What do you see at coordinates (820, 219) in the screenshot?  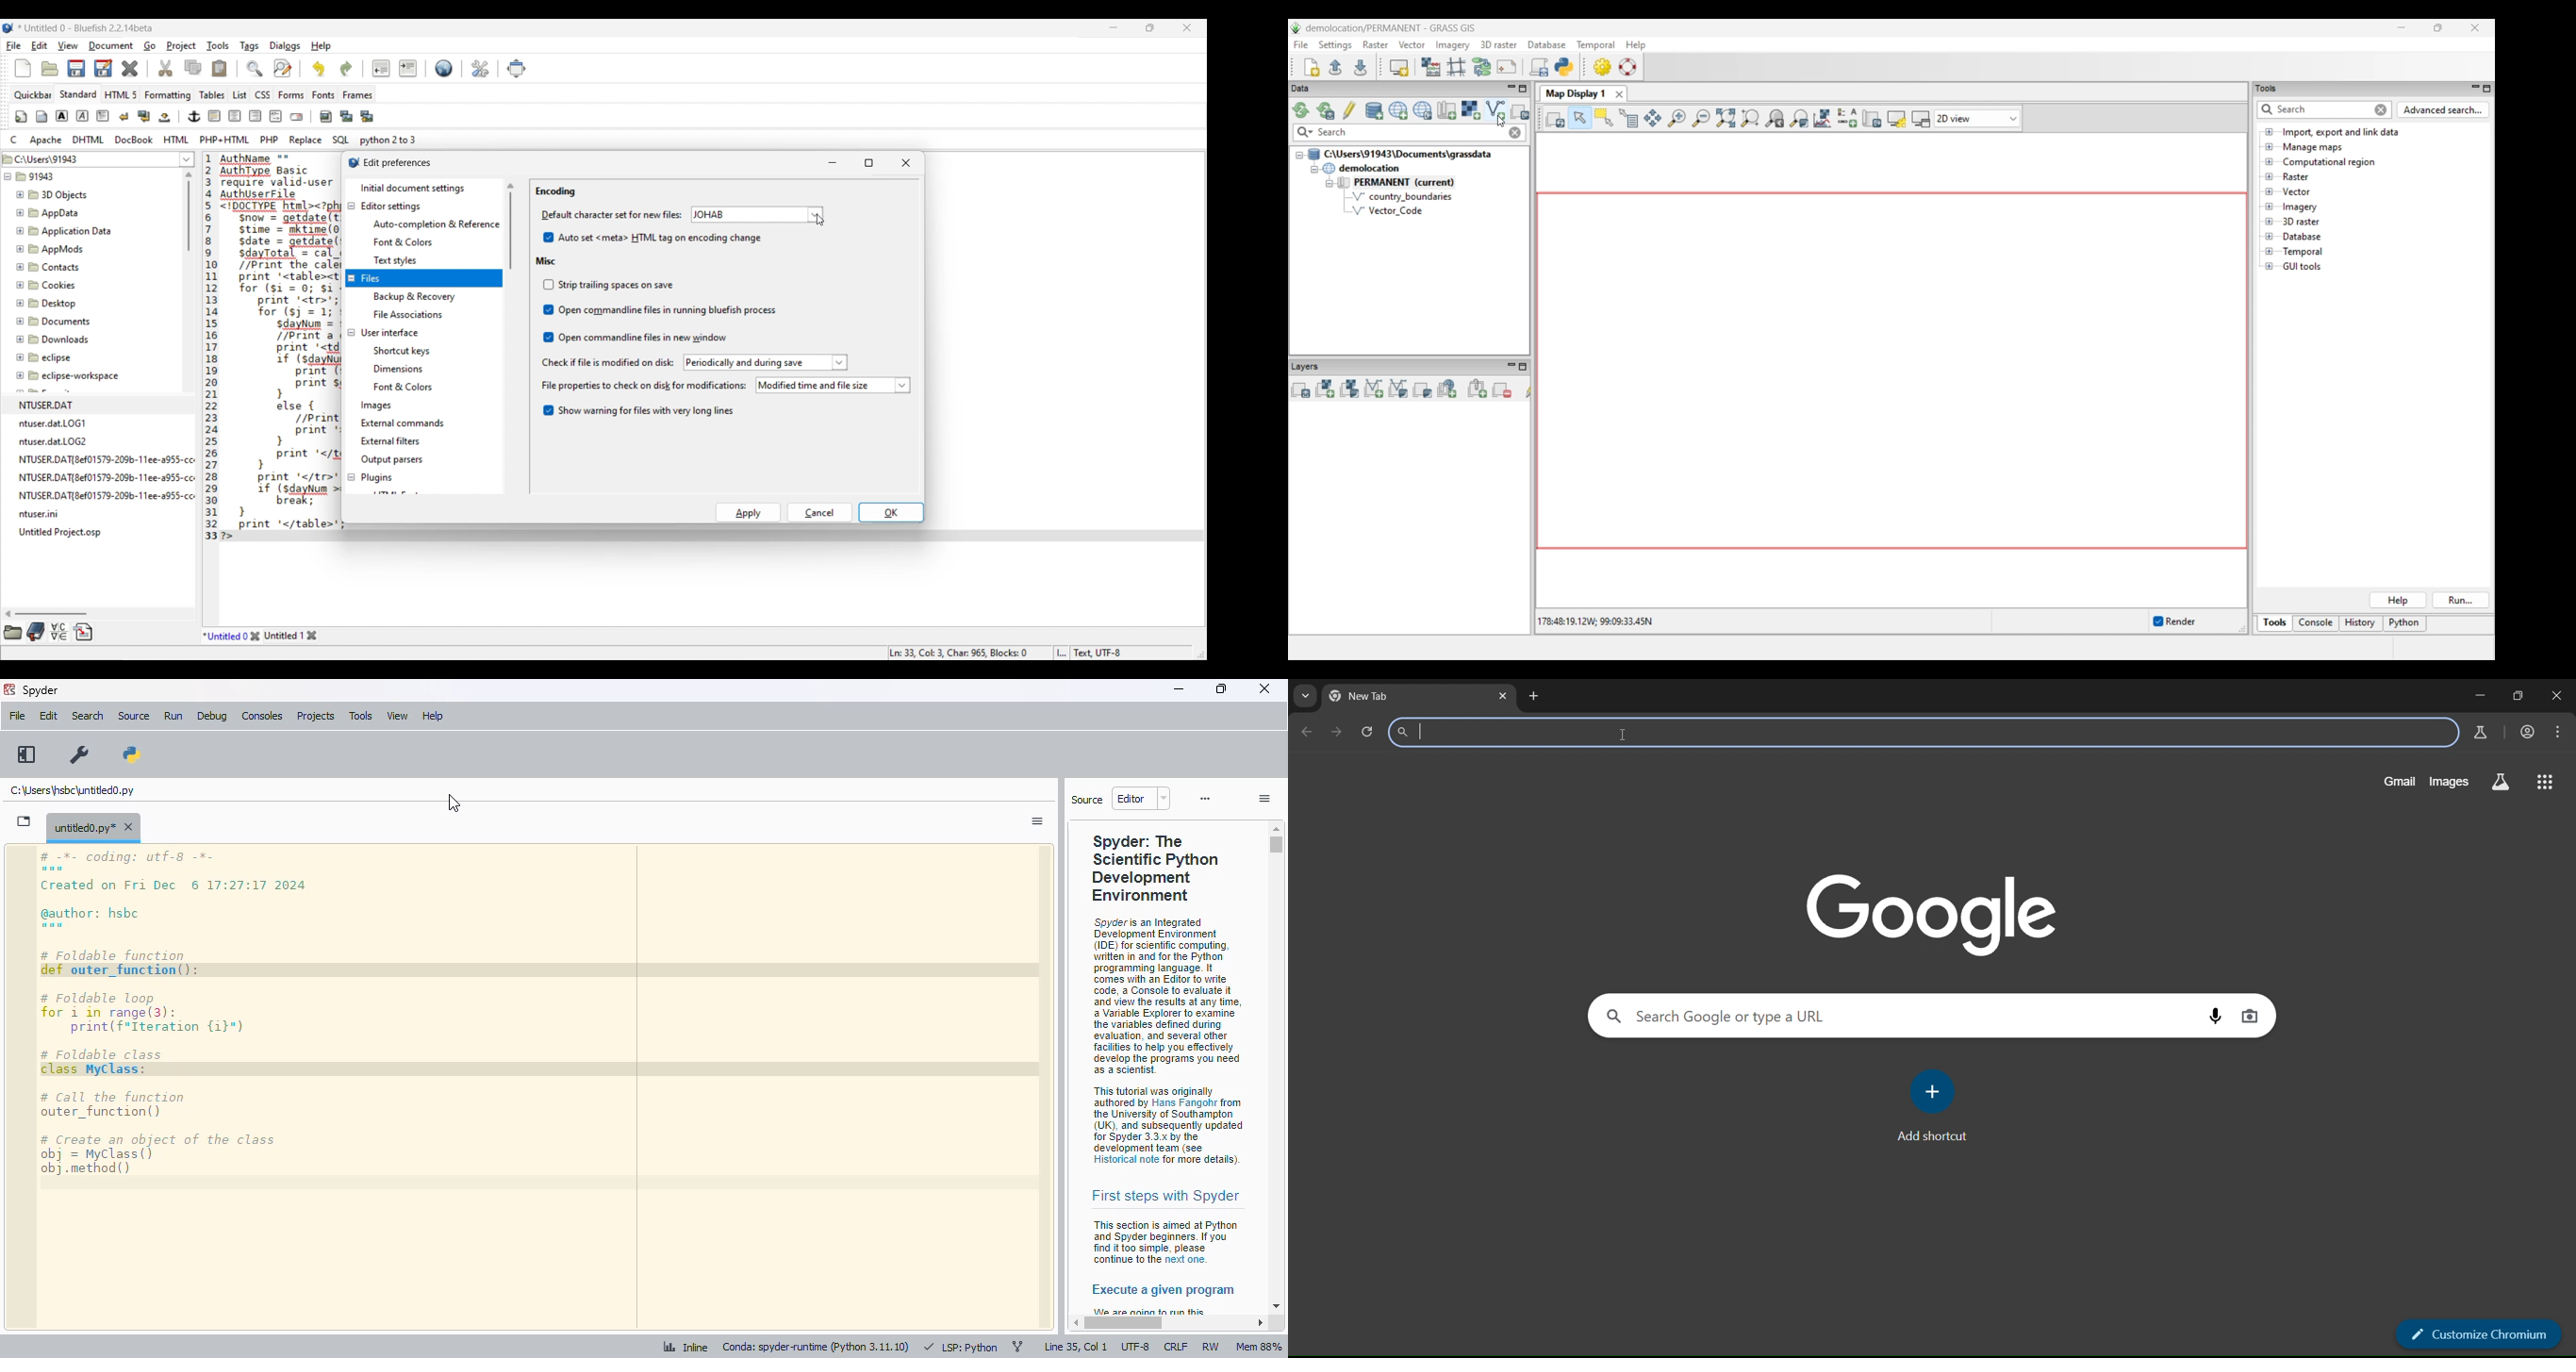 I see `cursor` at bounding box center [820, 219].